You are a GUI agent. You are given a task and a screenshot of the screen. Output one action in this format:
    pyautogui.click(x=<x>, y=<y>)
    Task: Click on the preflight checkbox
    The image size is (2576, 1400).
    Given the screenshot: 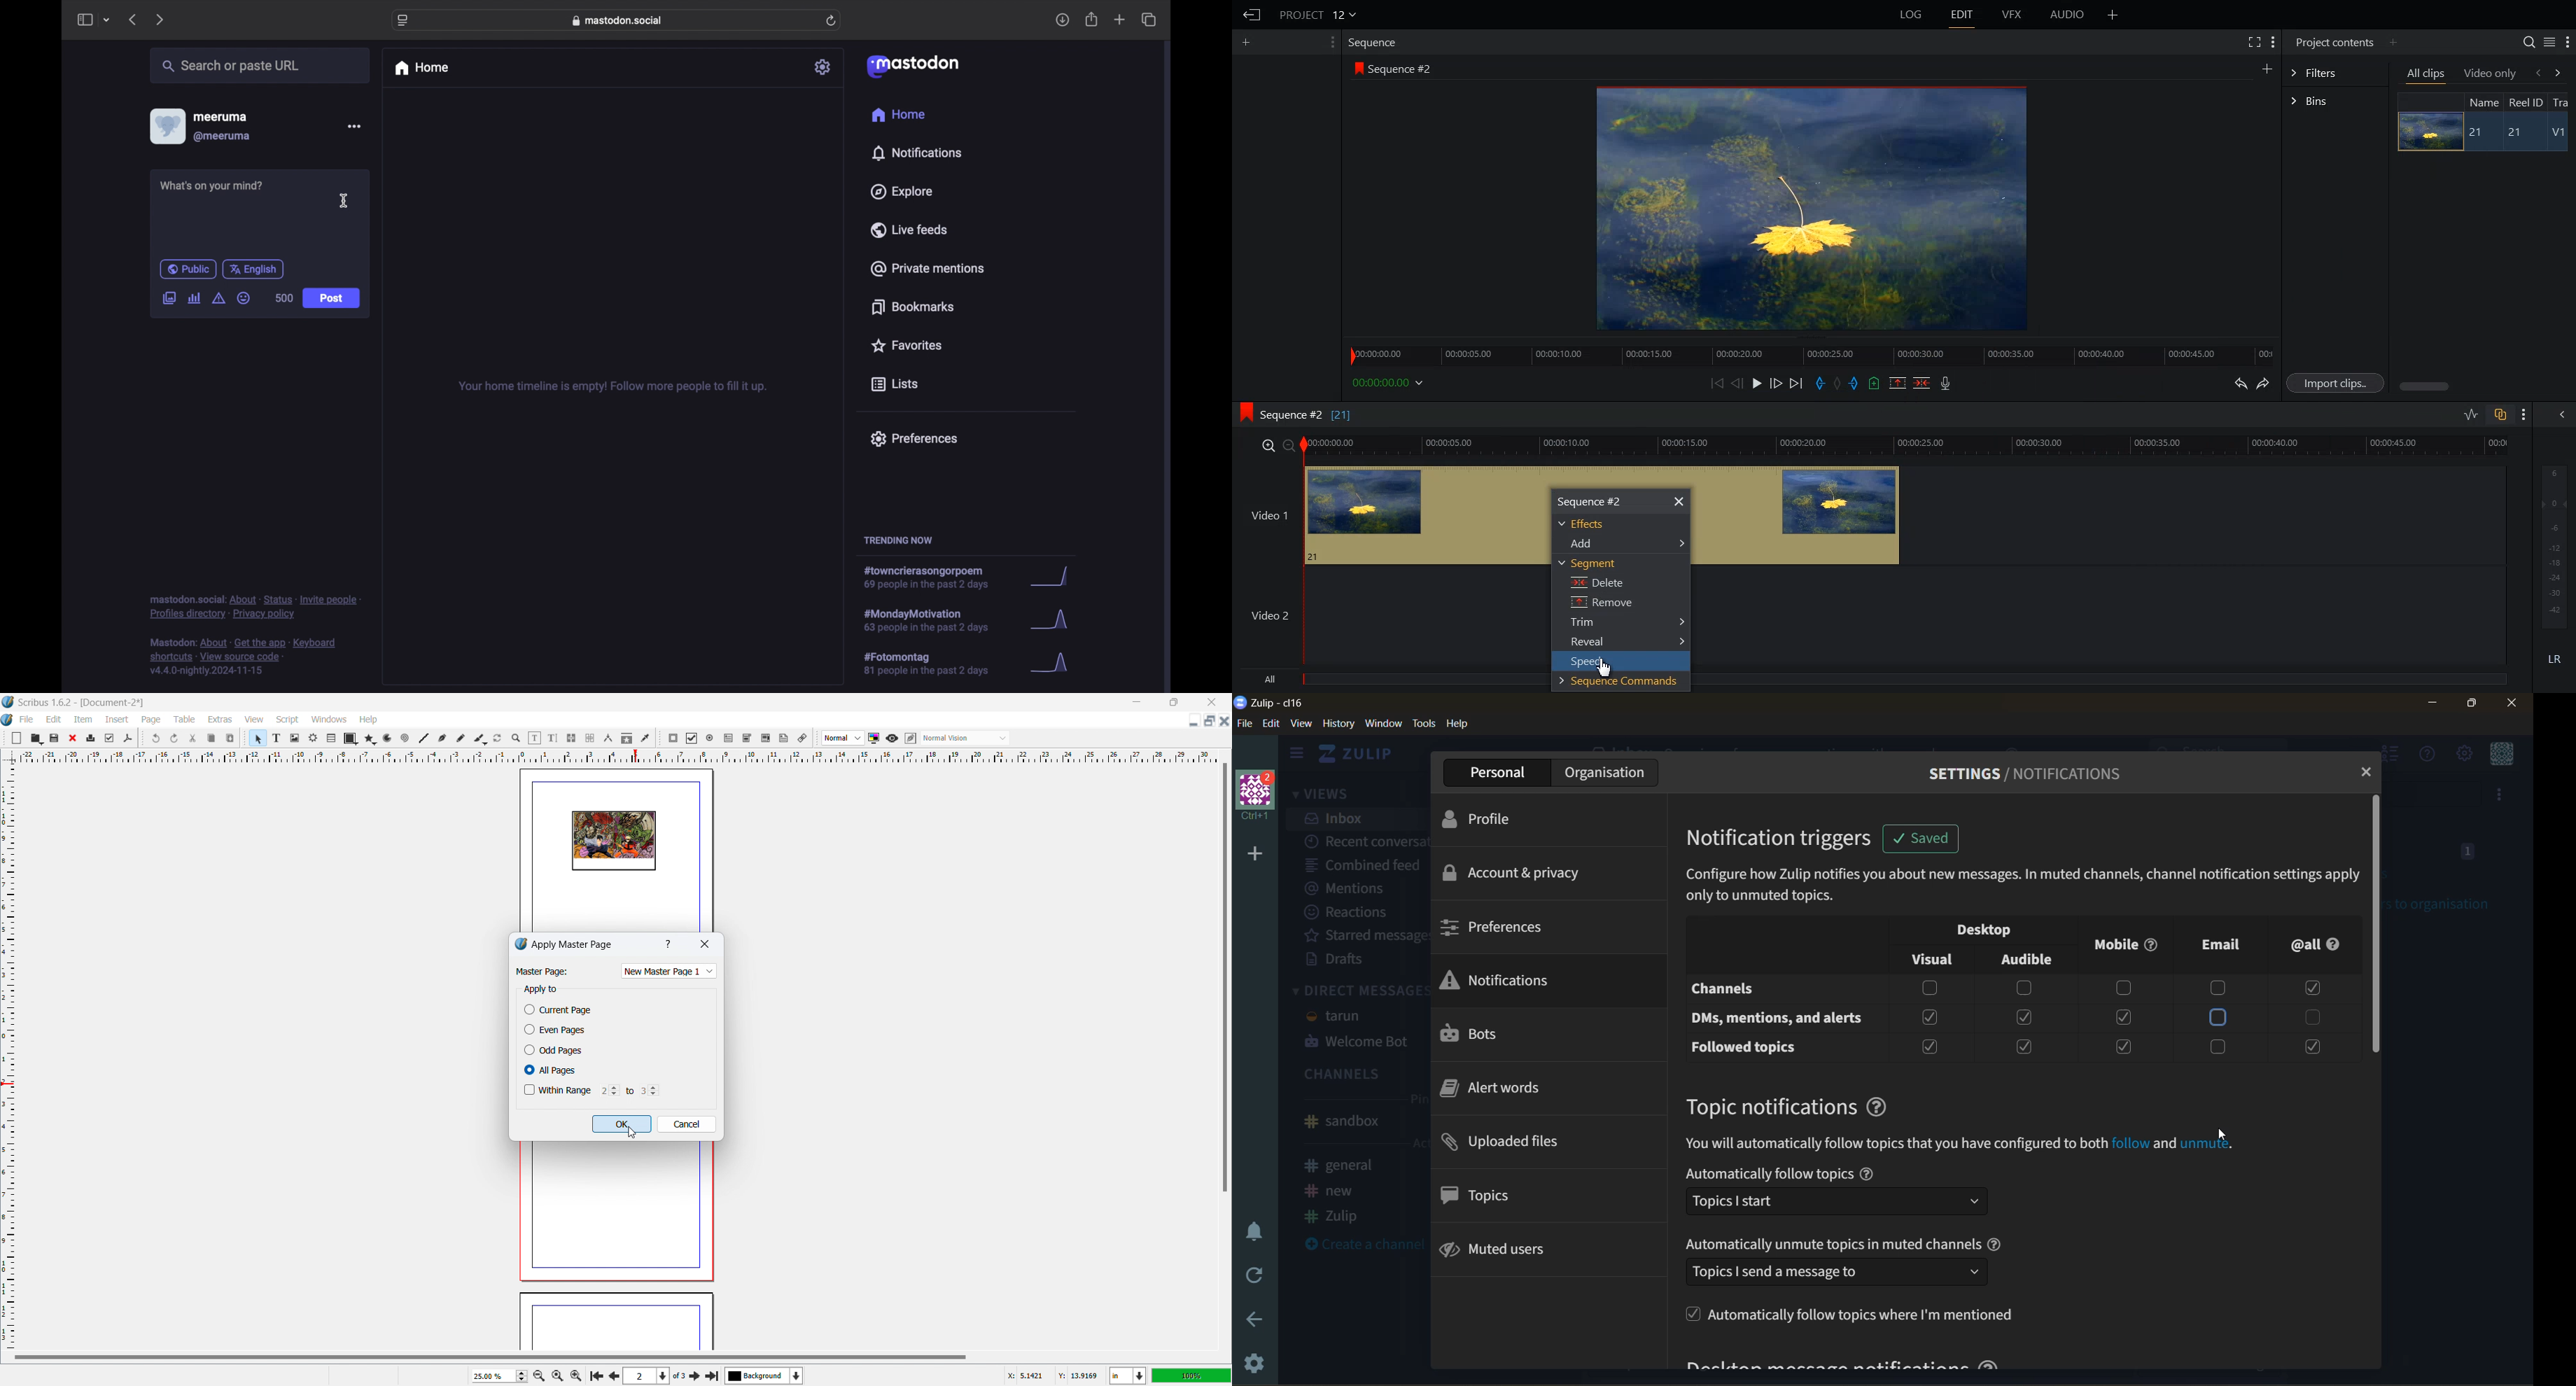 What is the action you would take?
    pyautogui.click(x=110, y=738)
    